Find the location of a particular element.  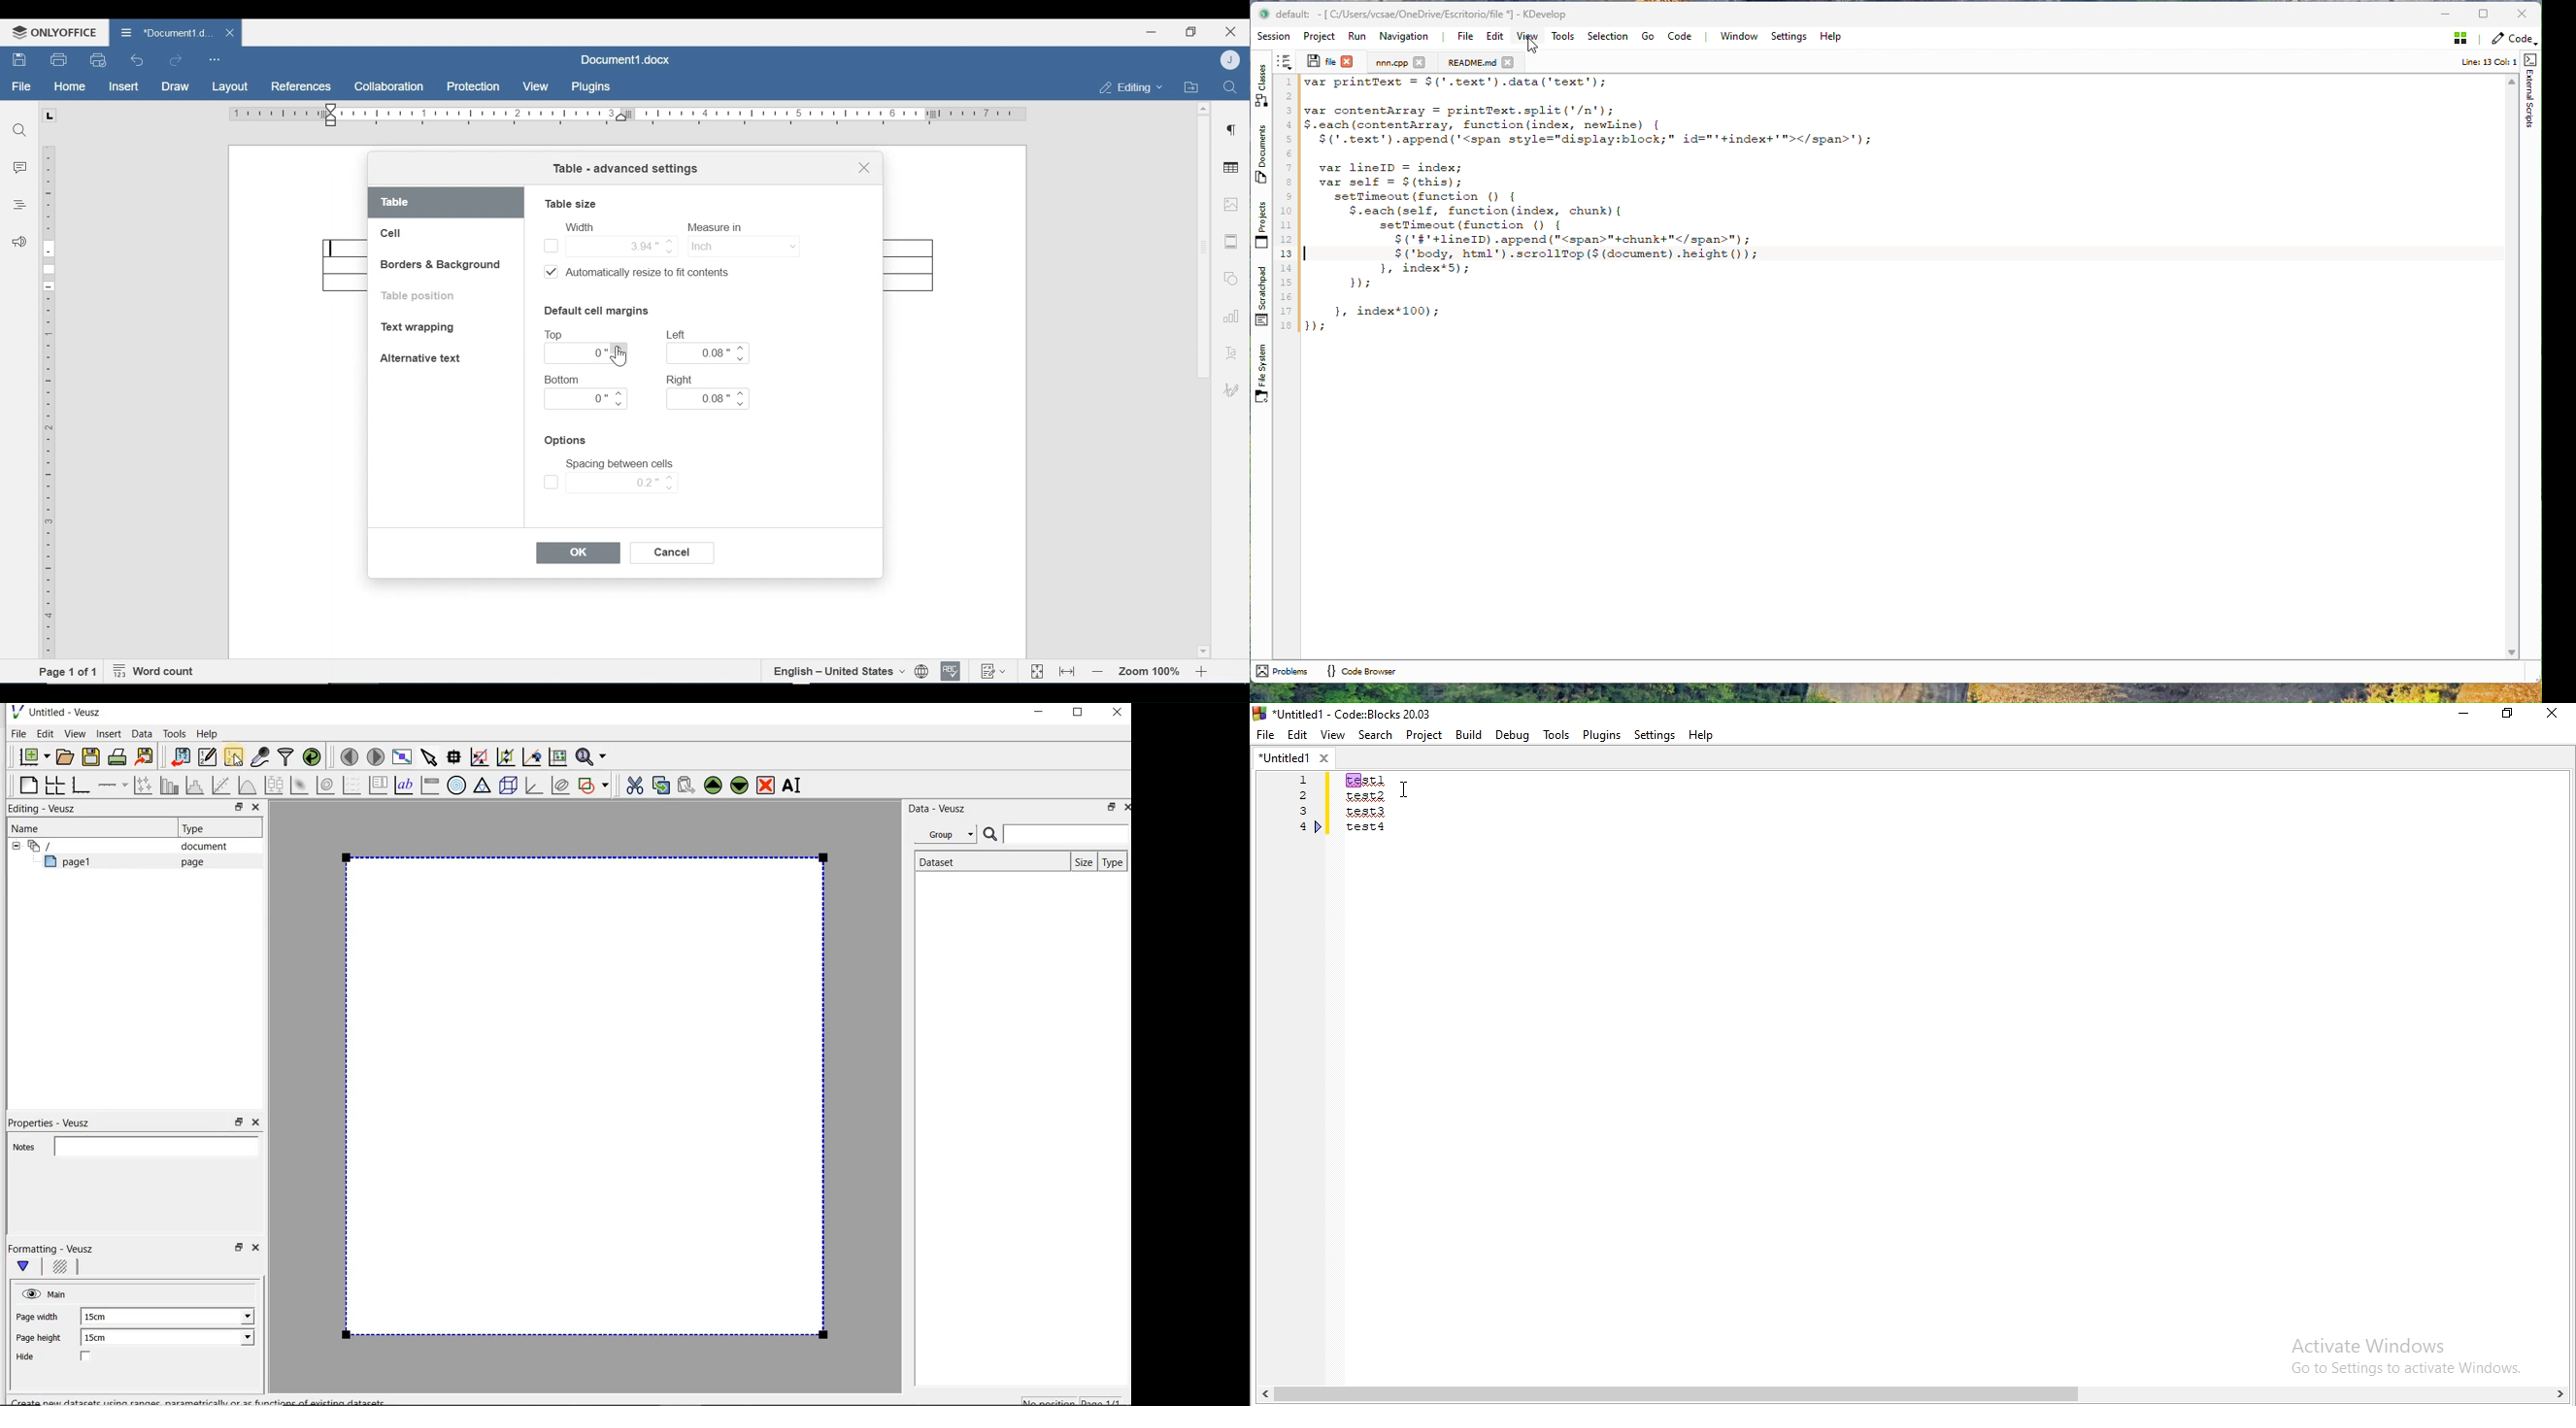

Edit  is located at coordinates (1298, 735).